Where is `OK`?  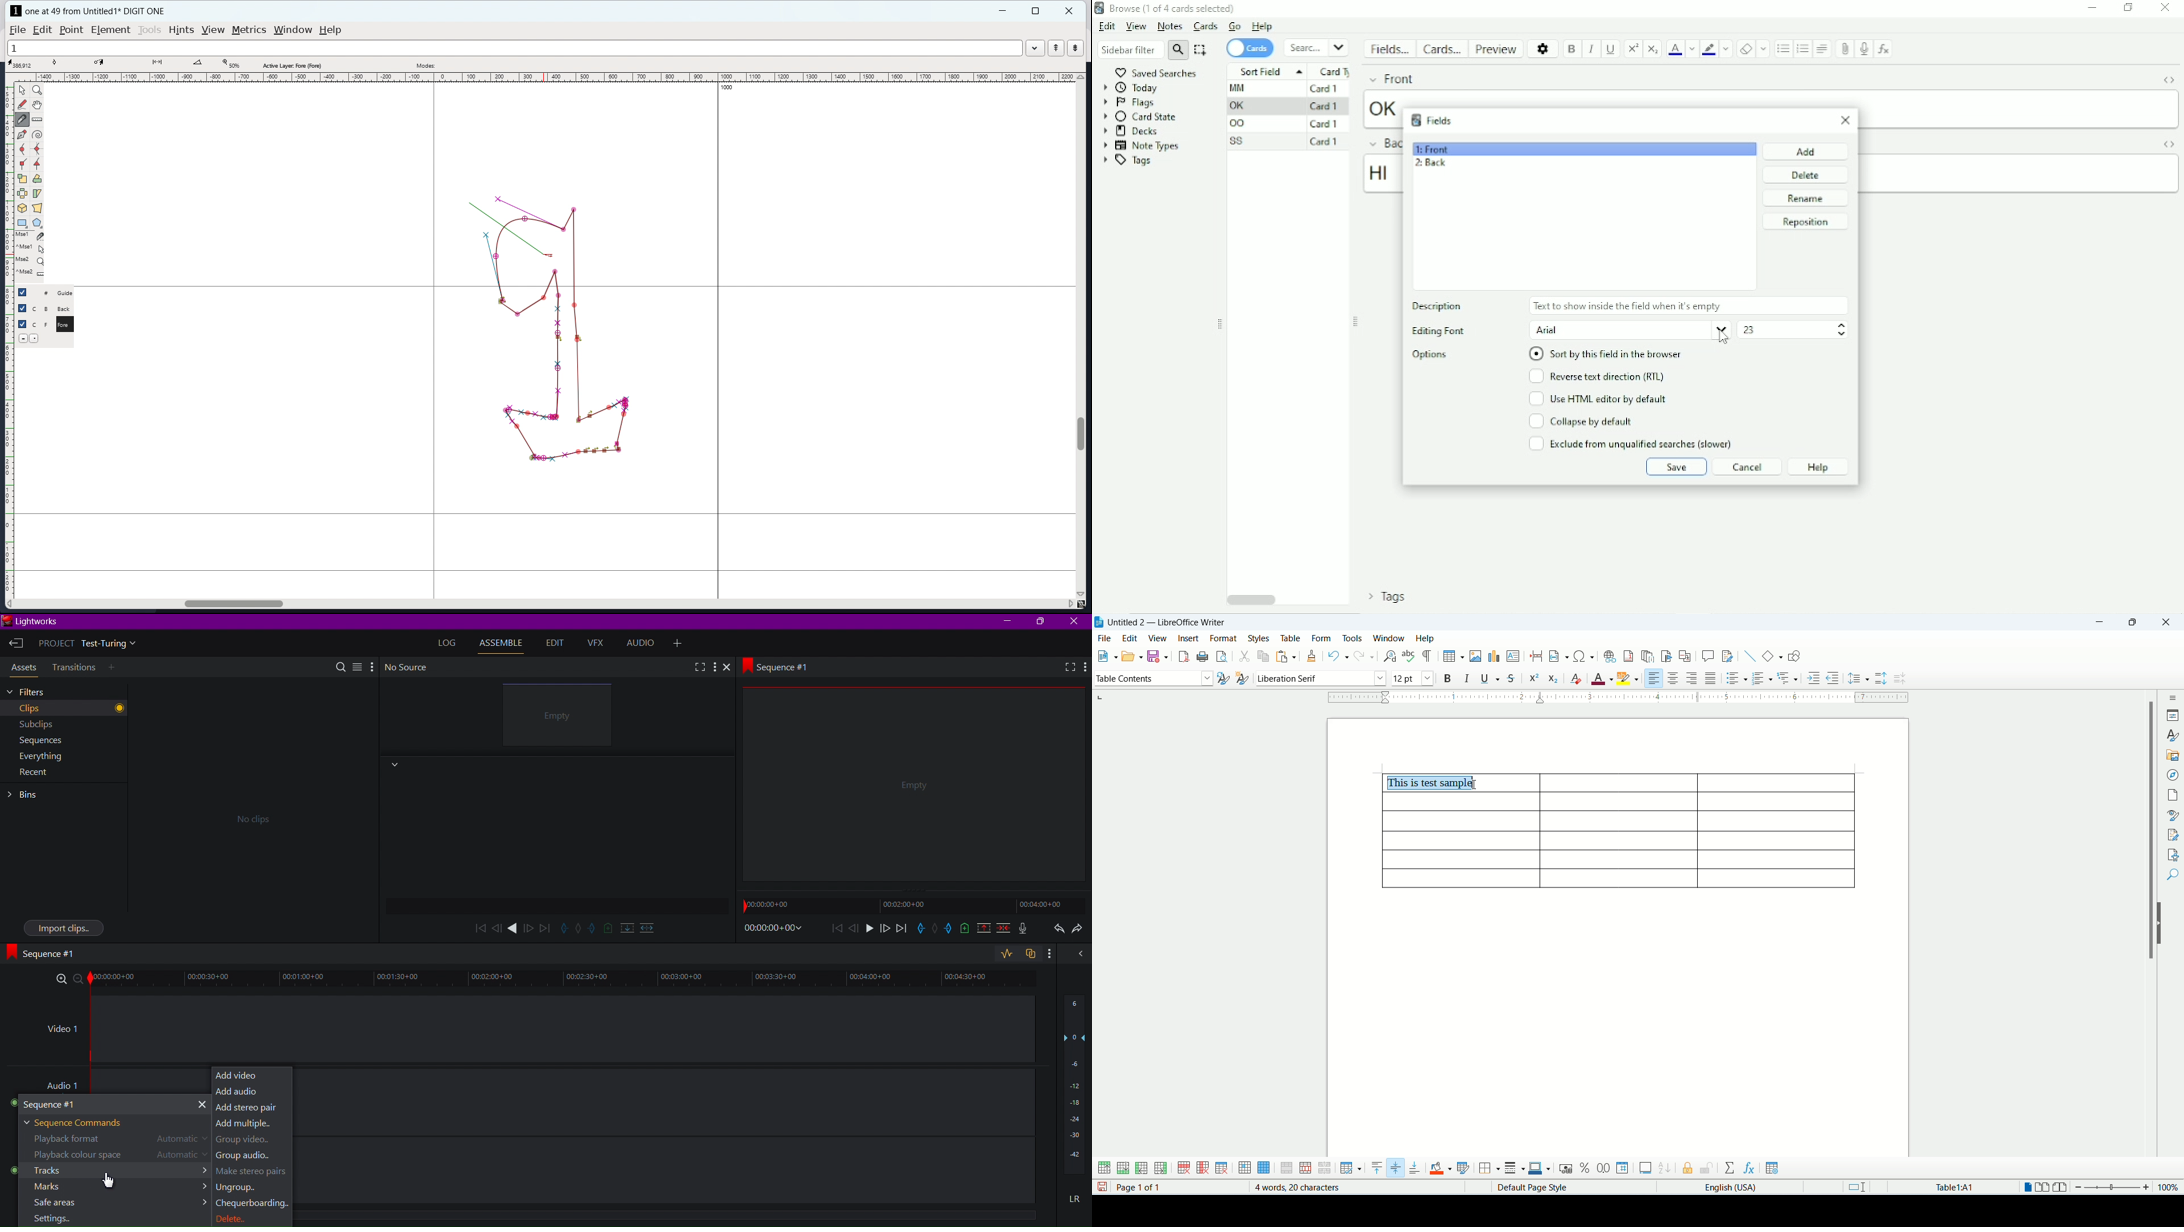
OK is located at coordinates (1240, 106).